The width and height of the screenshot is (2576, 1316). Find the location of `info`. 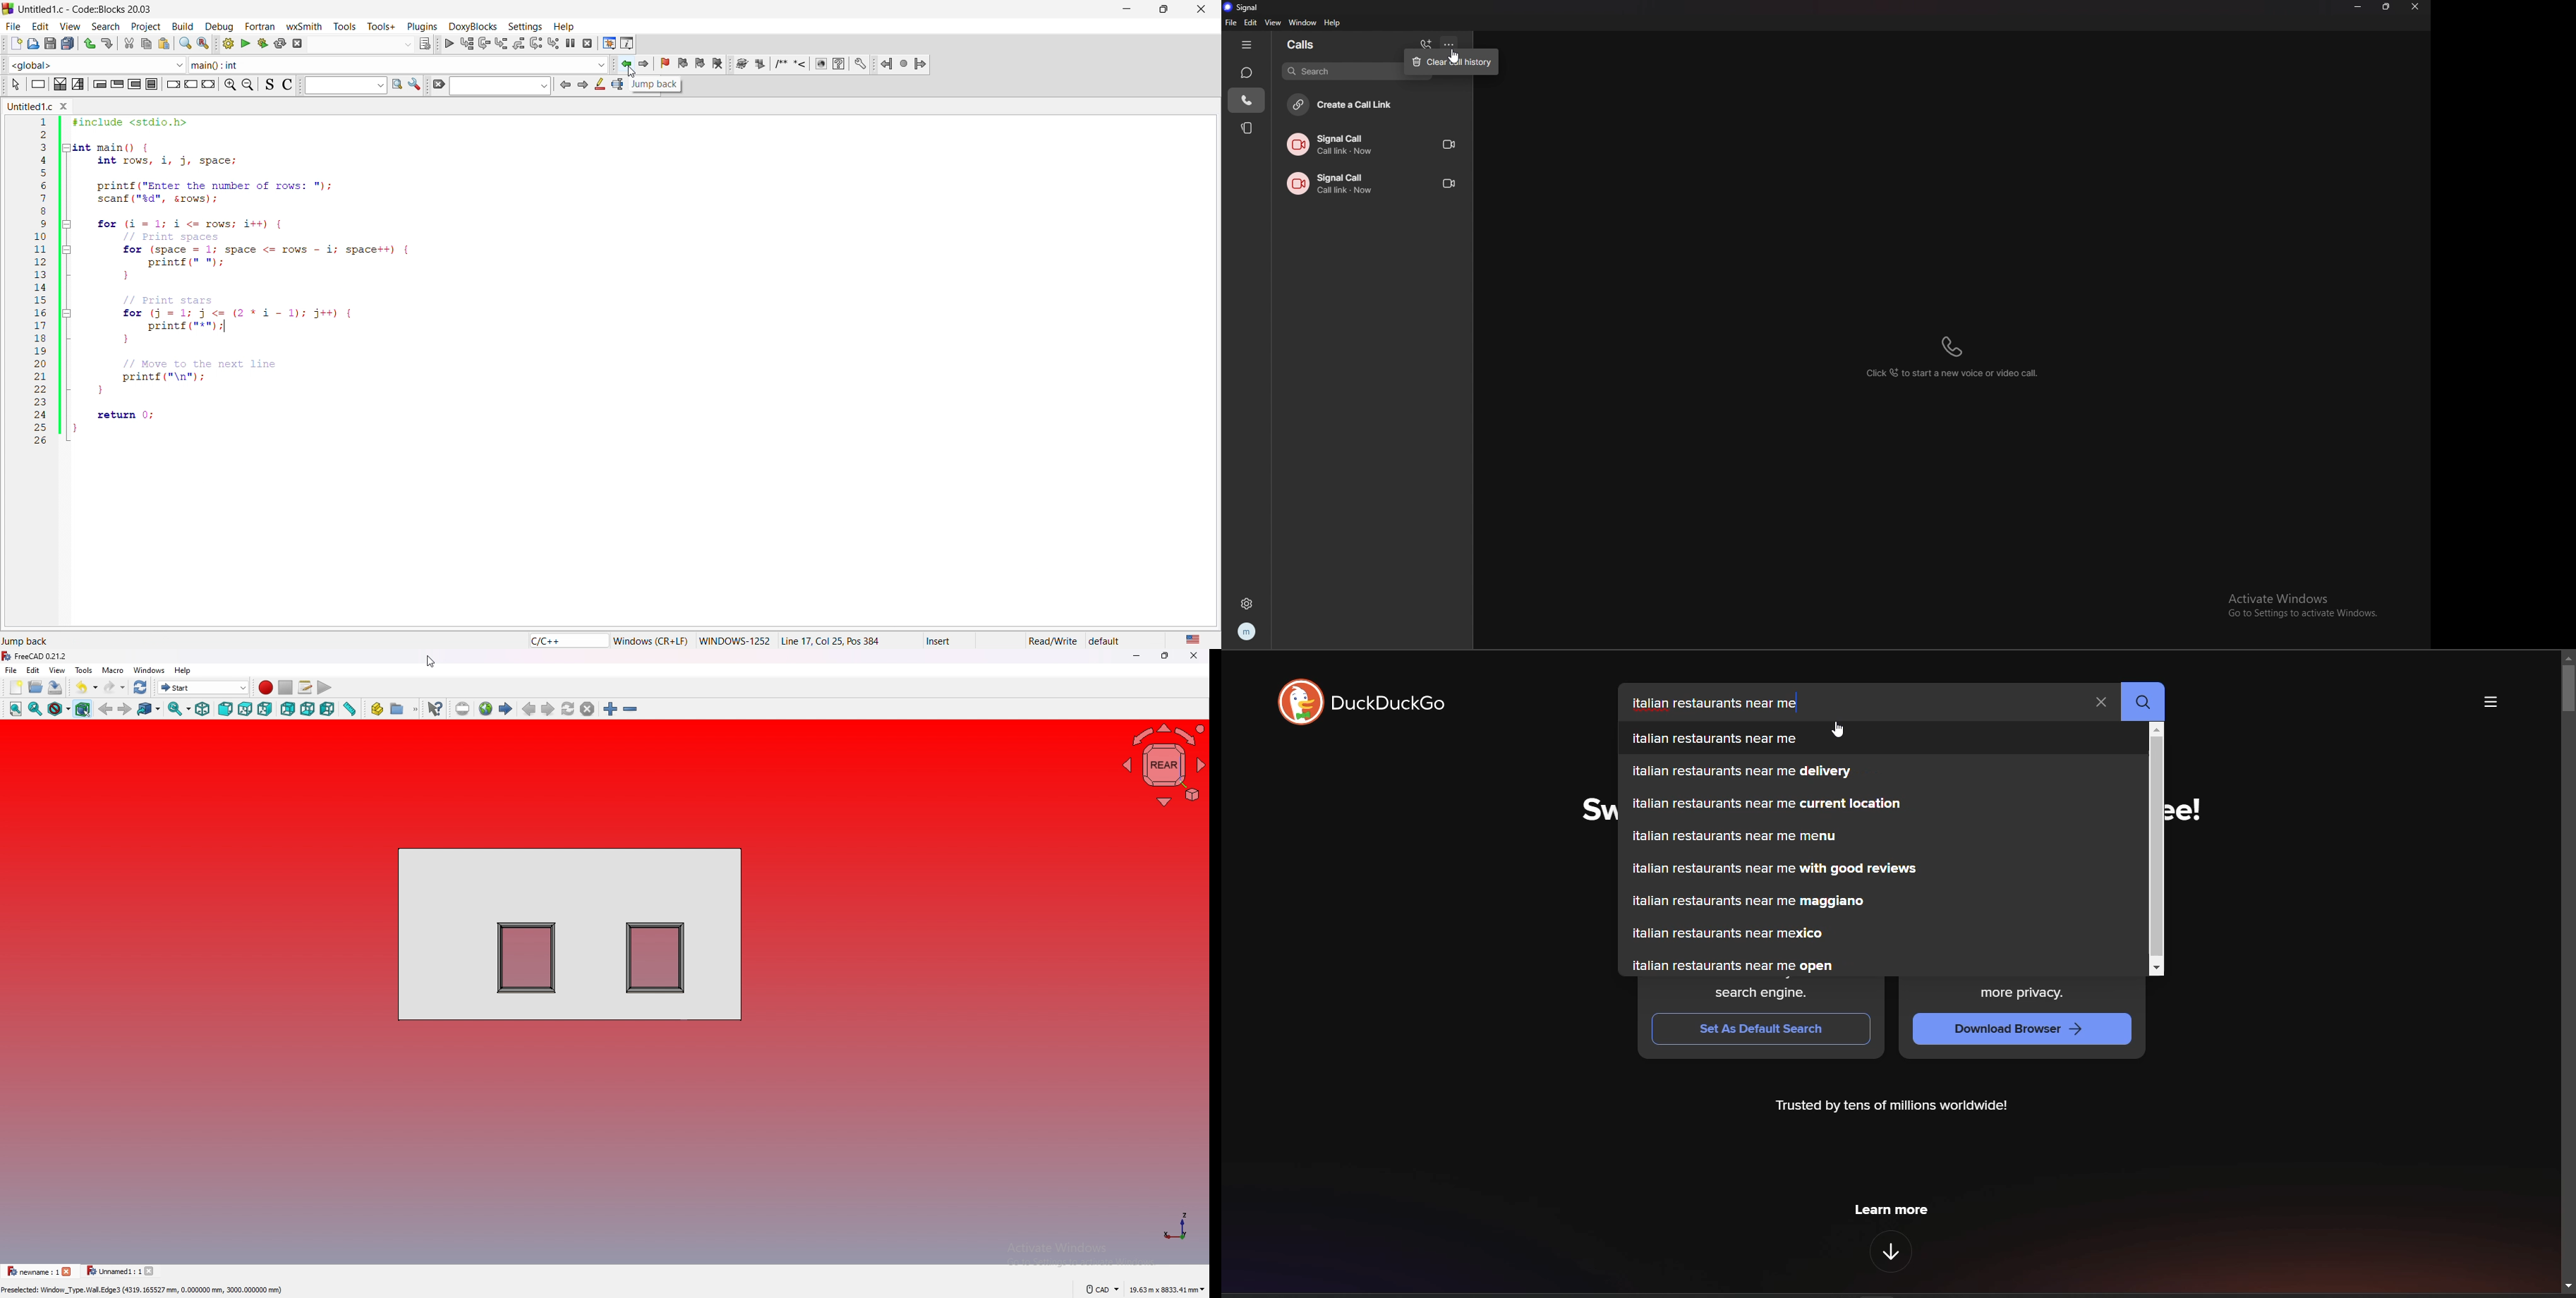

info is located at coordinates (626, 43).